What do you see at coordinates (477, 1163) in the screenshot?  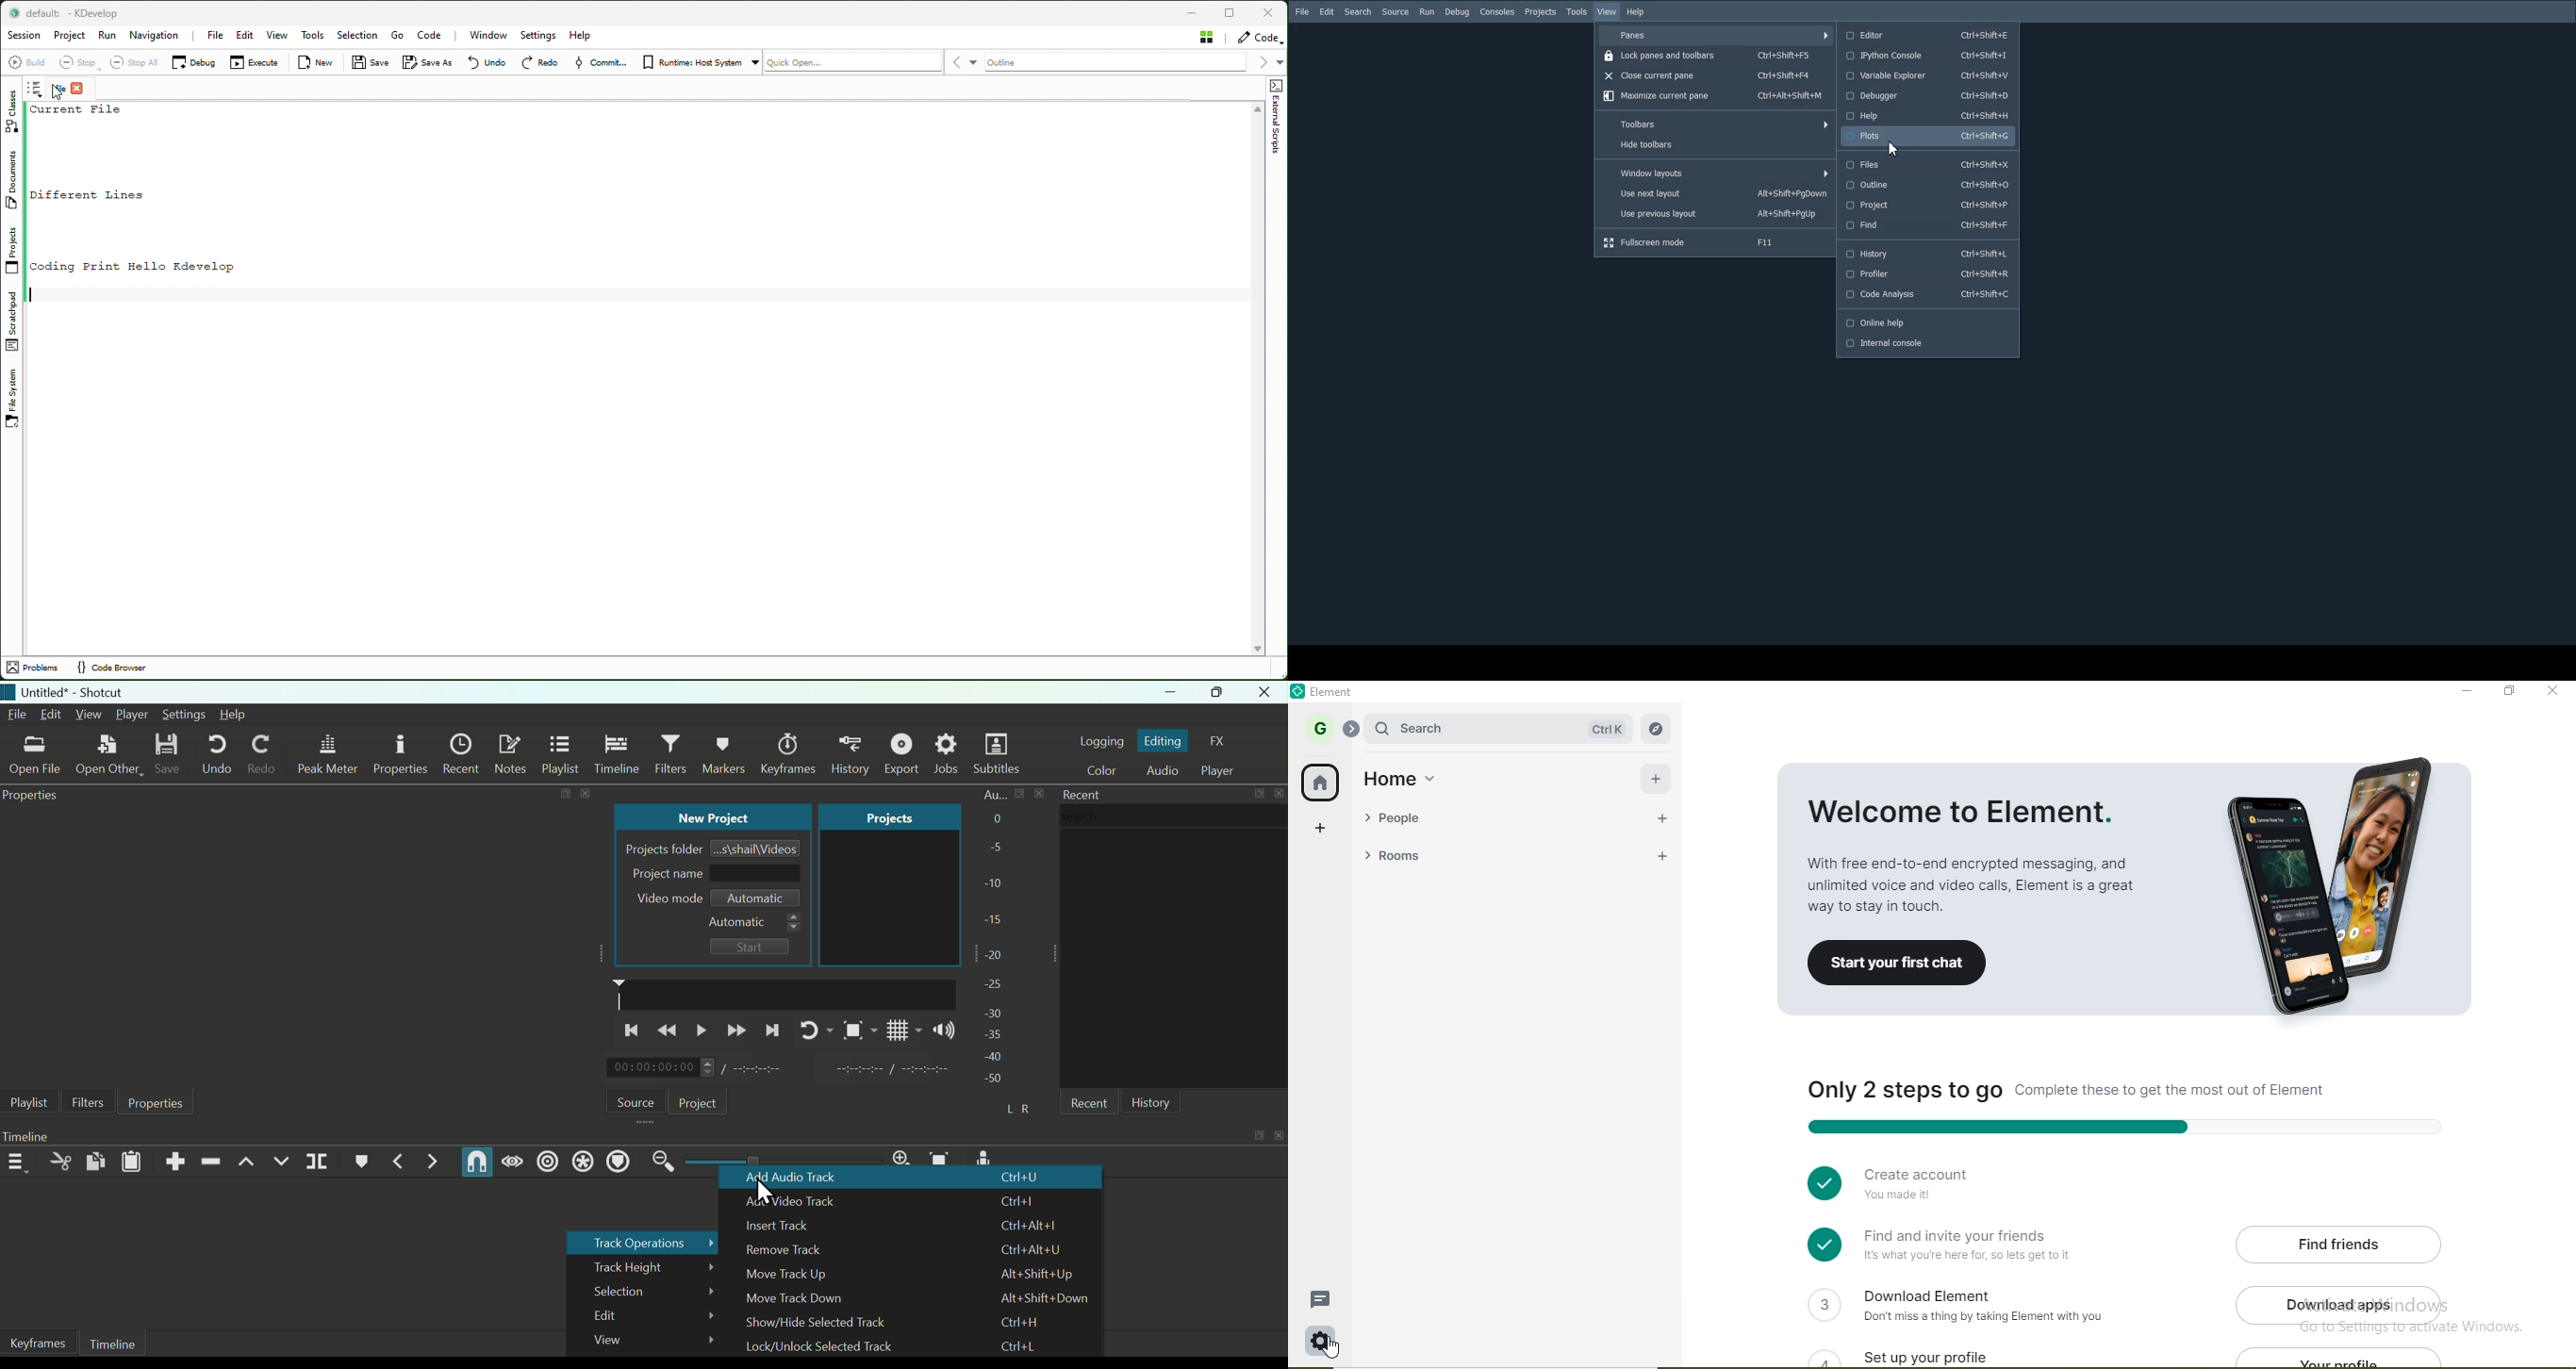 I see `Snap` at bounding box center [477, 1163].